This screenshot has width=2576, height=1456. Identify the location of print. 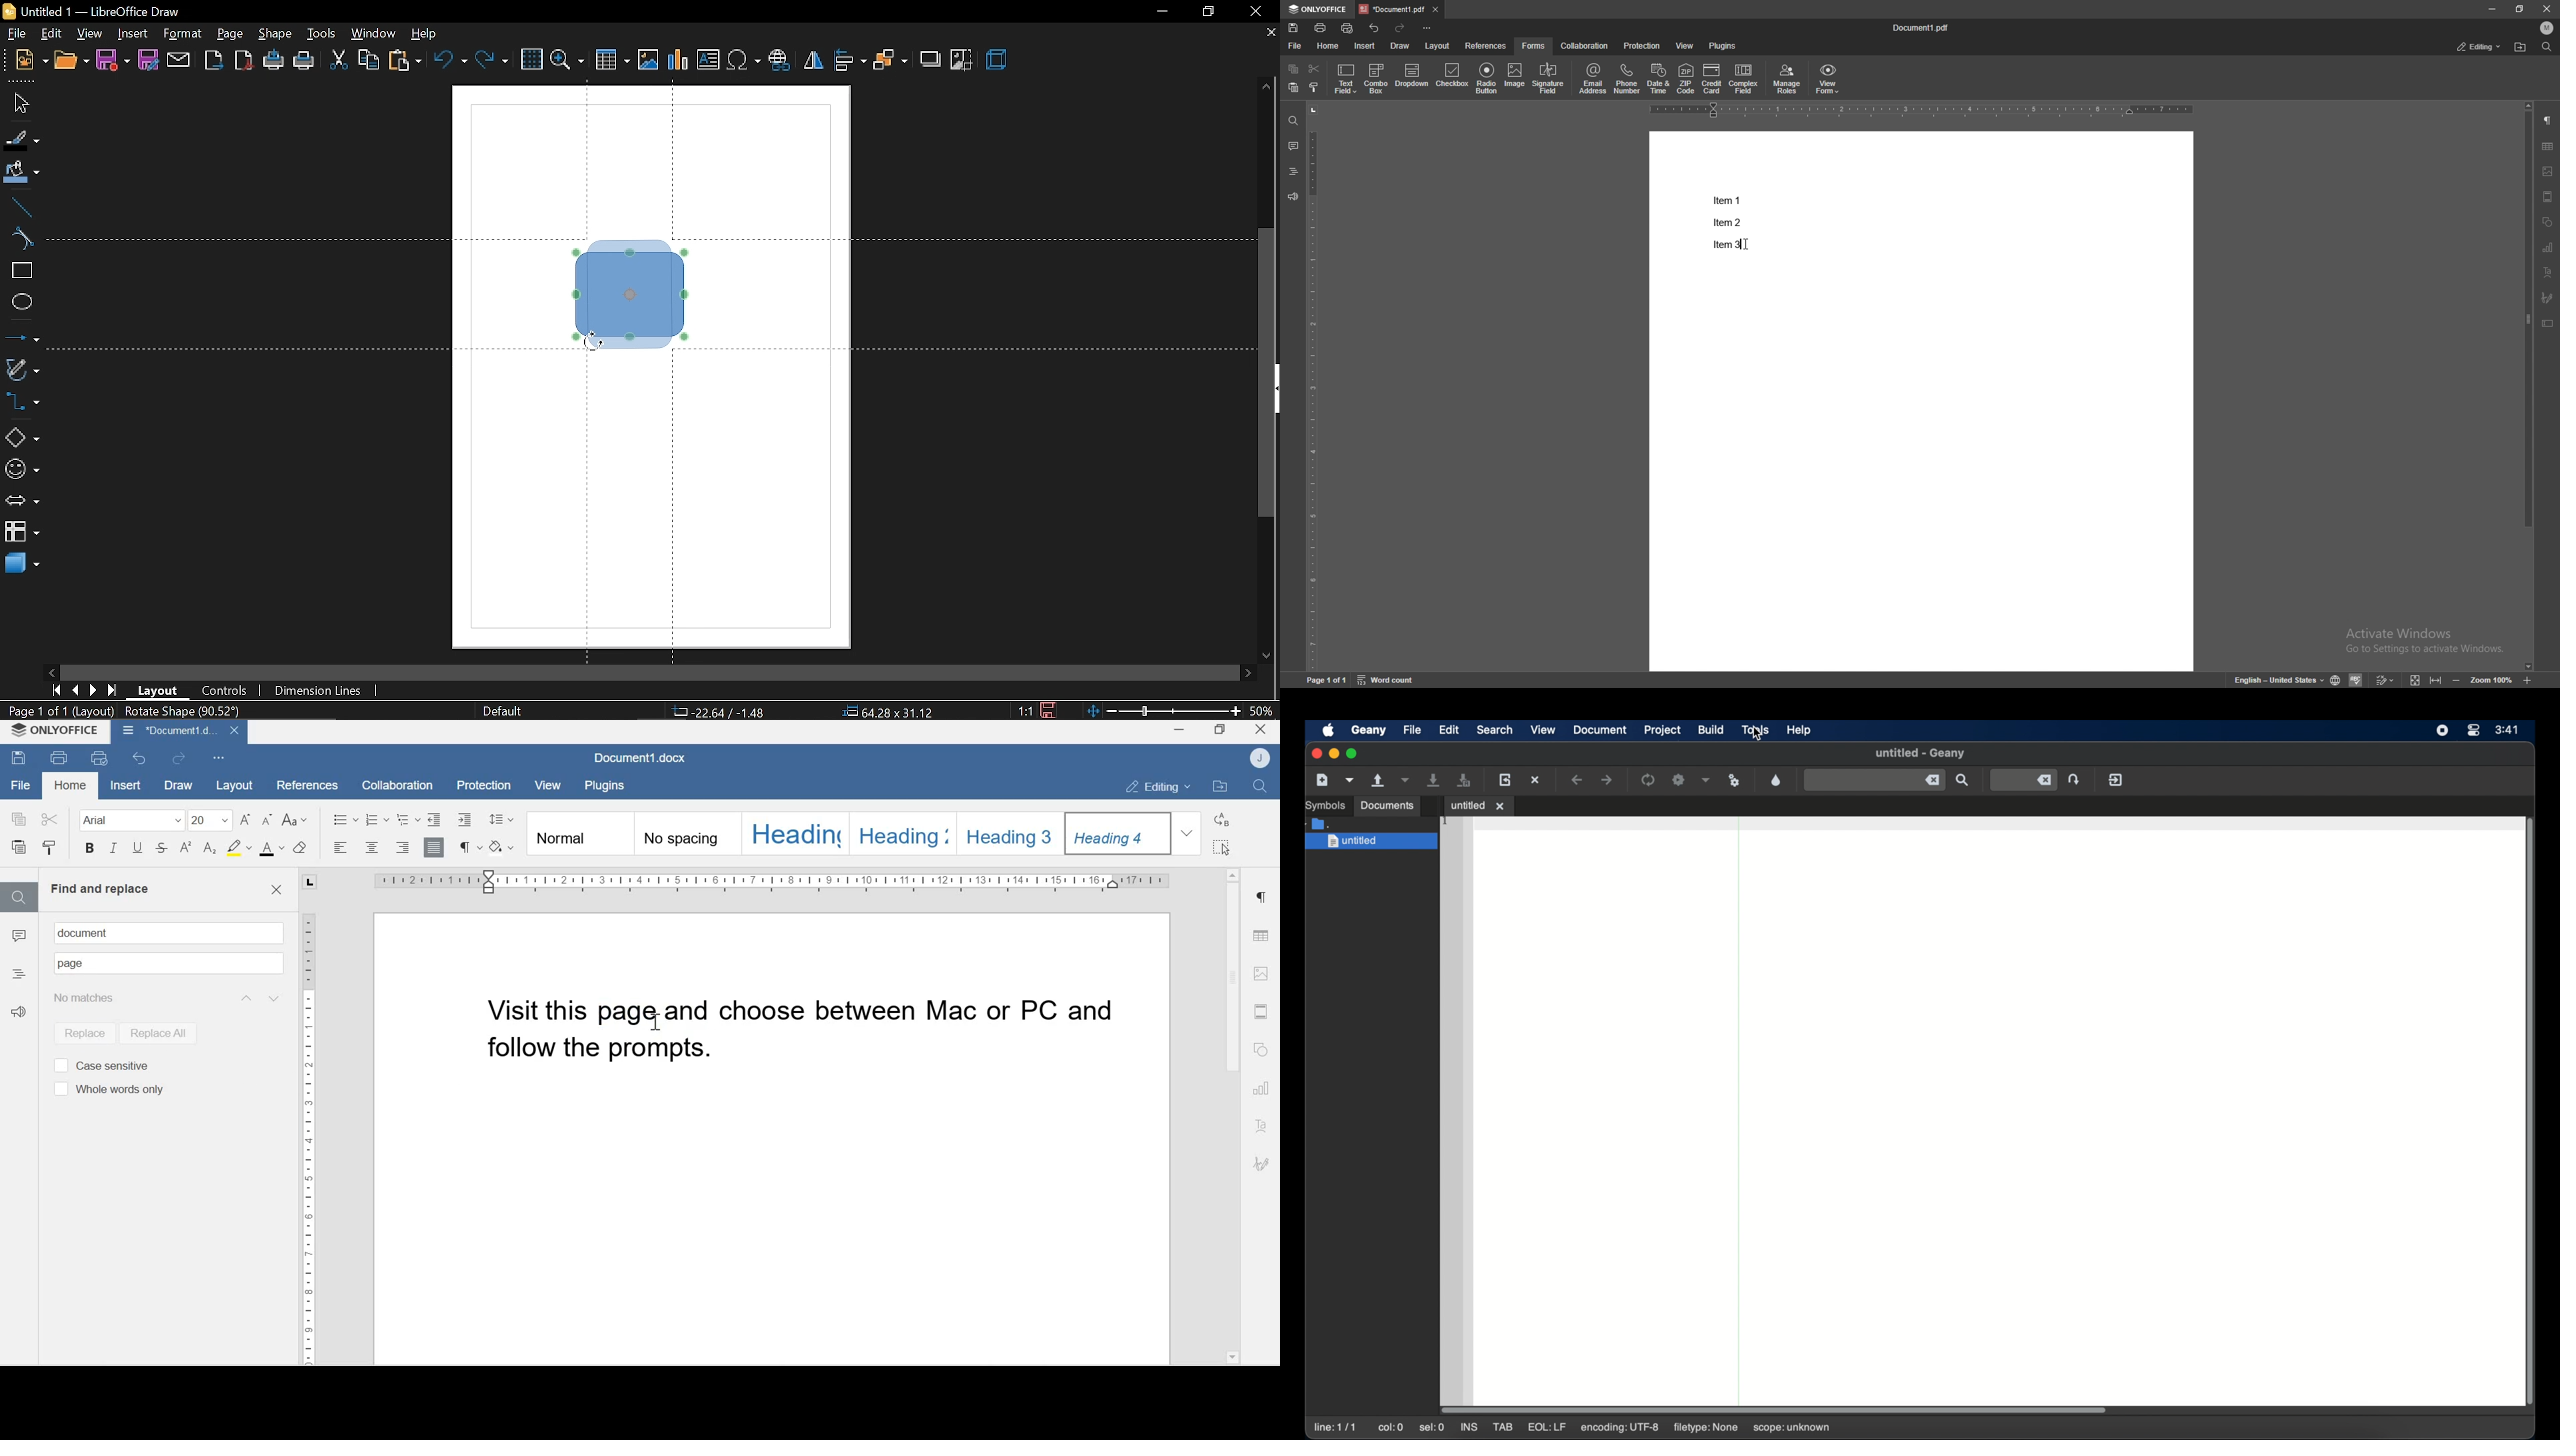
(305, 61).